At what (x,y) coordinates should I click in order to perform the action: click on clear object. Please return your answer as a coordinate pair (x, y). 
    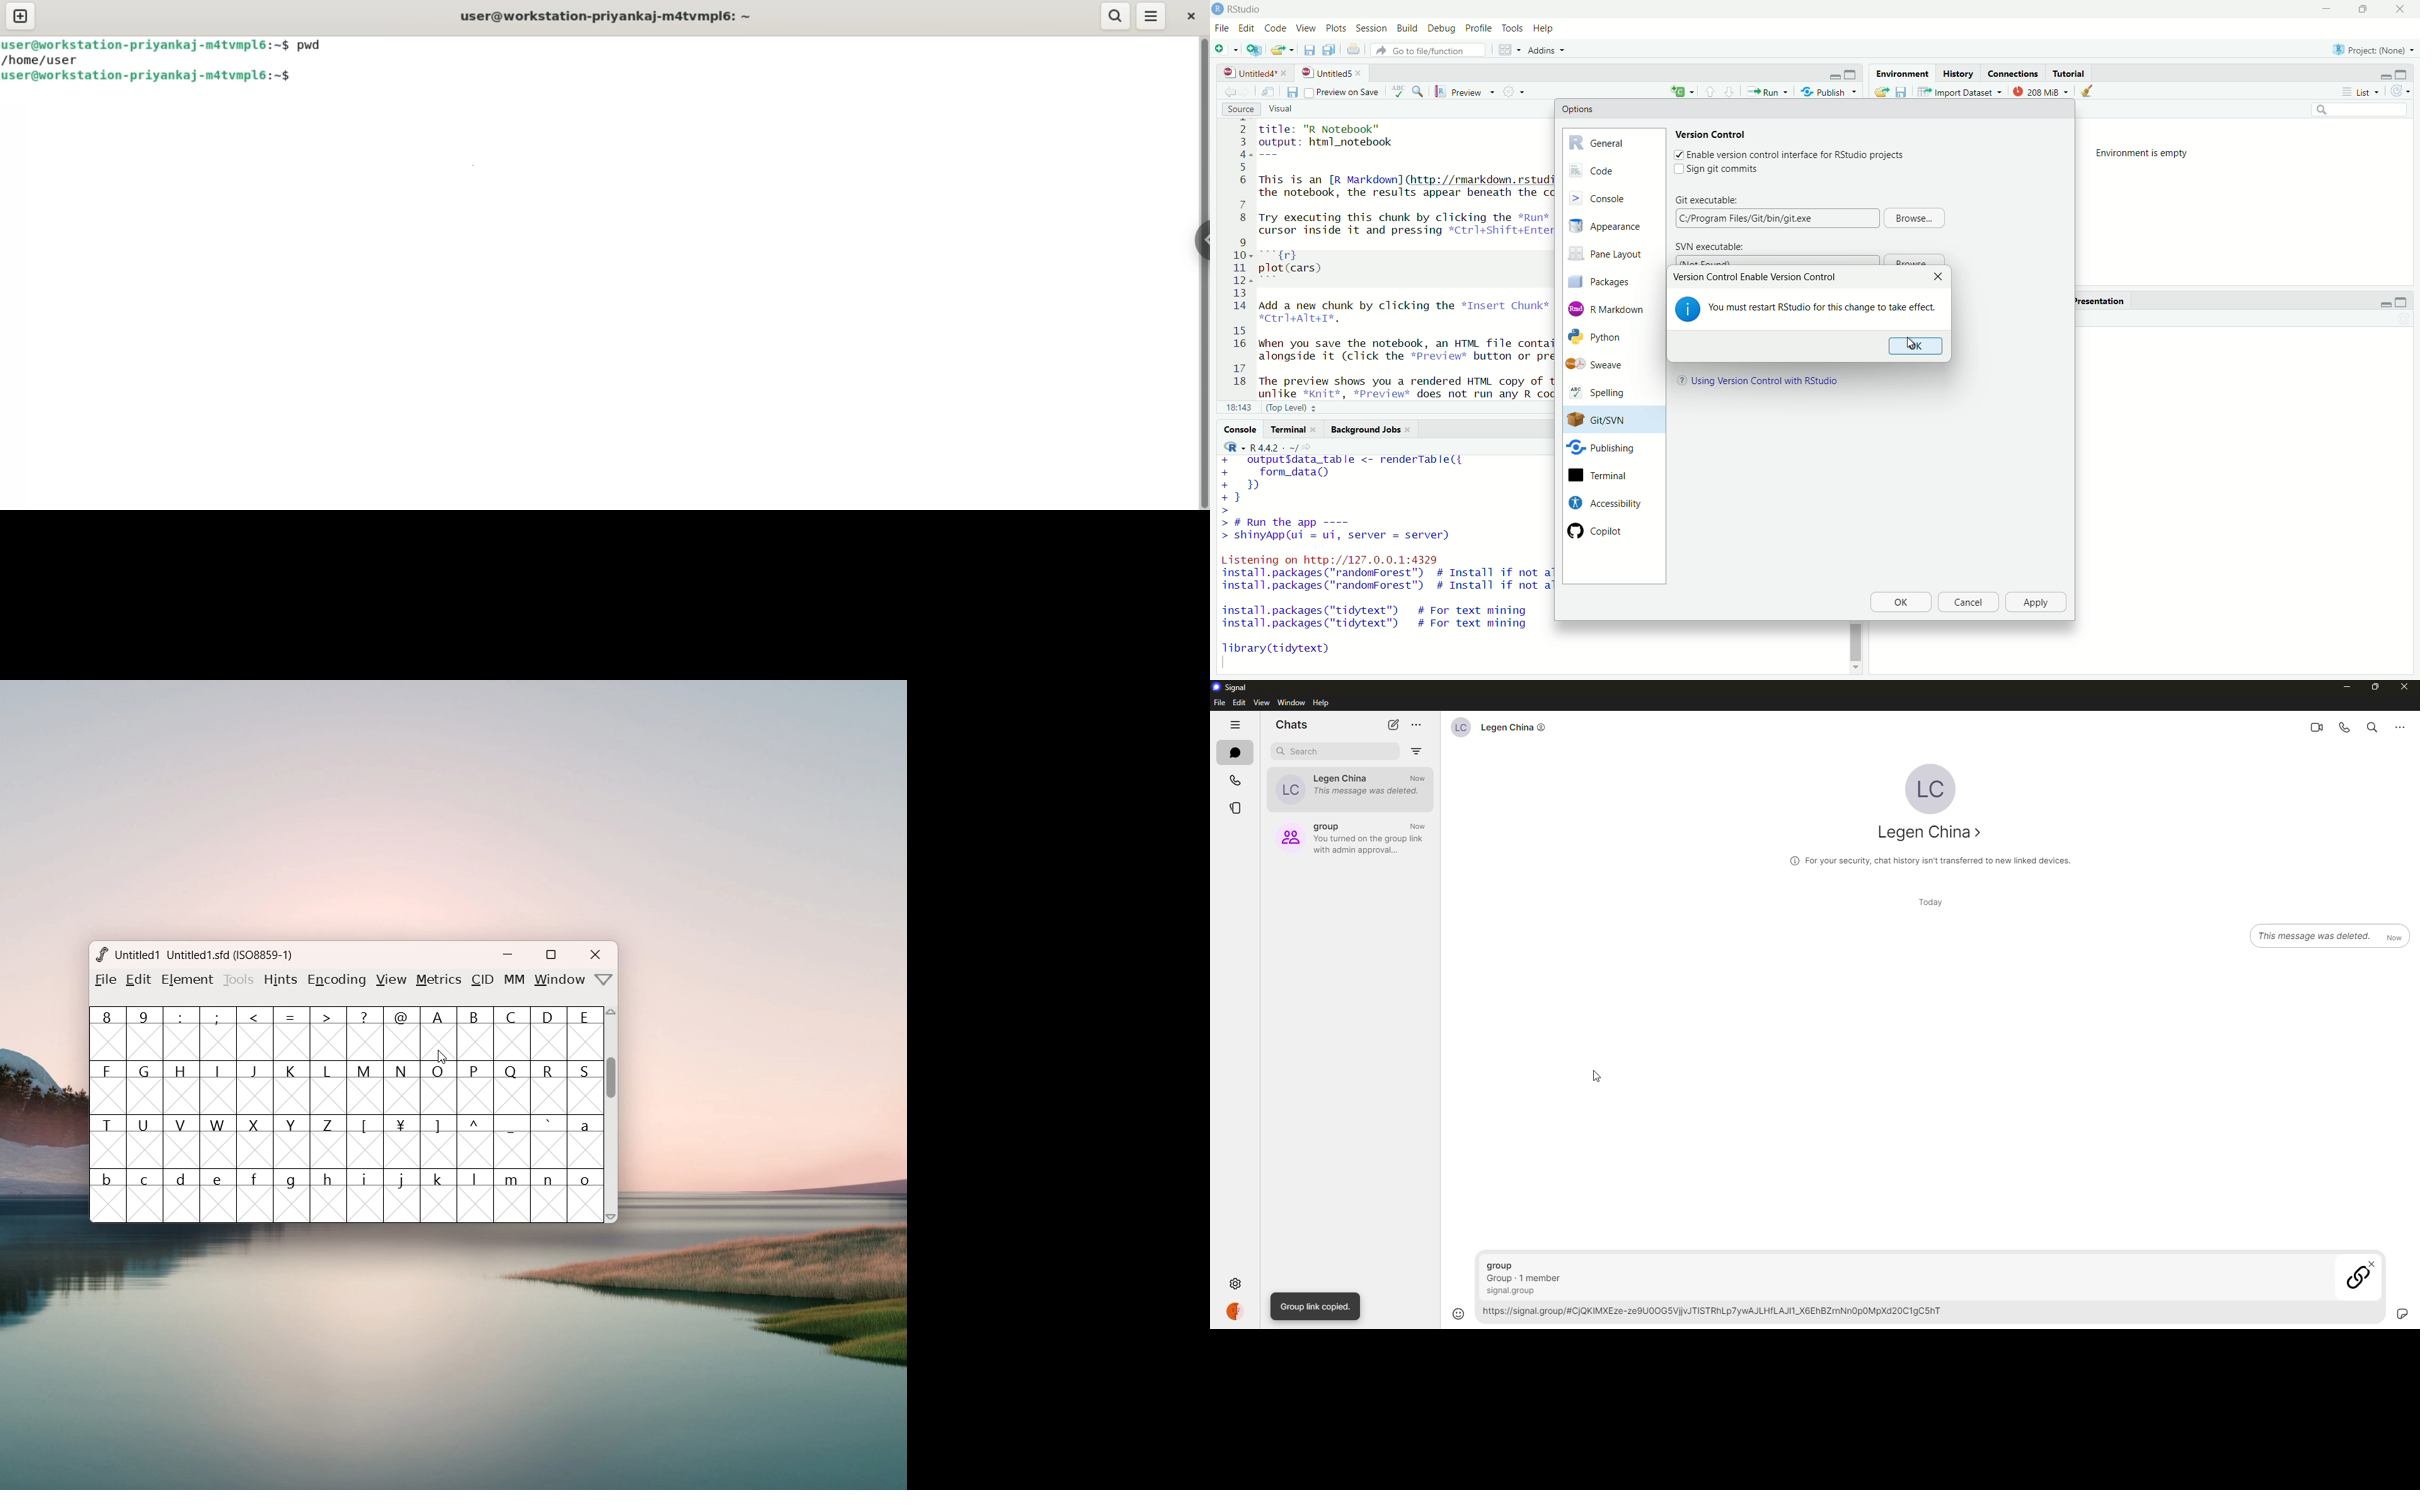
    Looking at the image, I should click on (2085, 91).